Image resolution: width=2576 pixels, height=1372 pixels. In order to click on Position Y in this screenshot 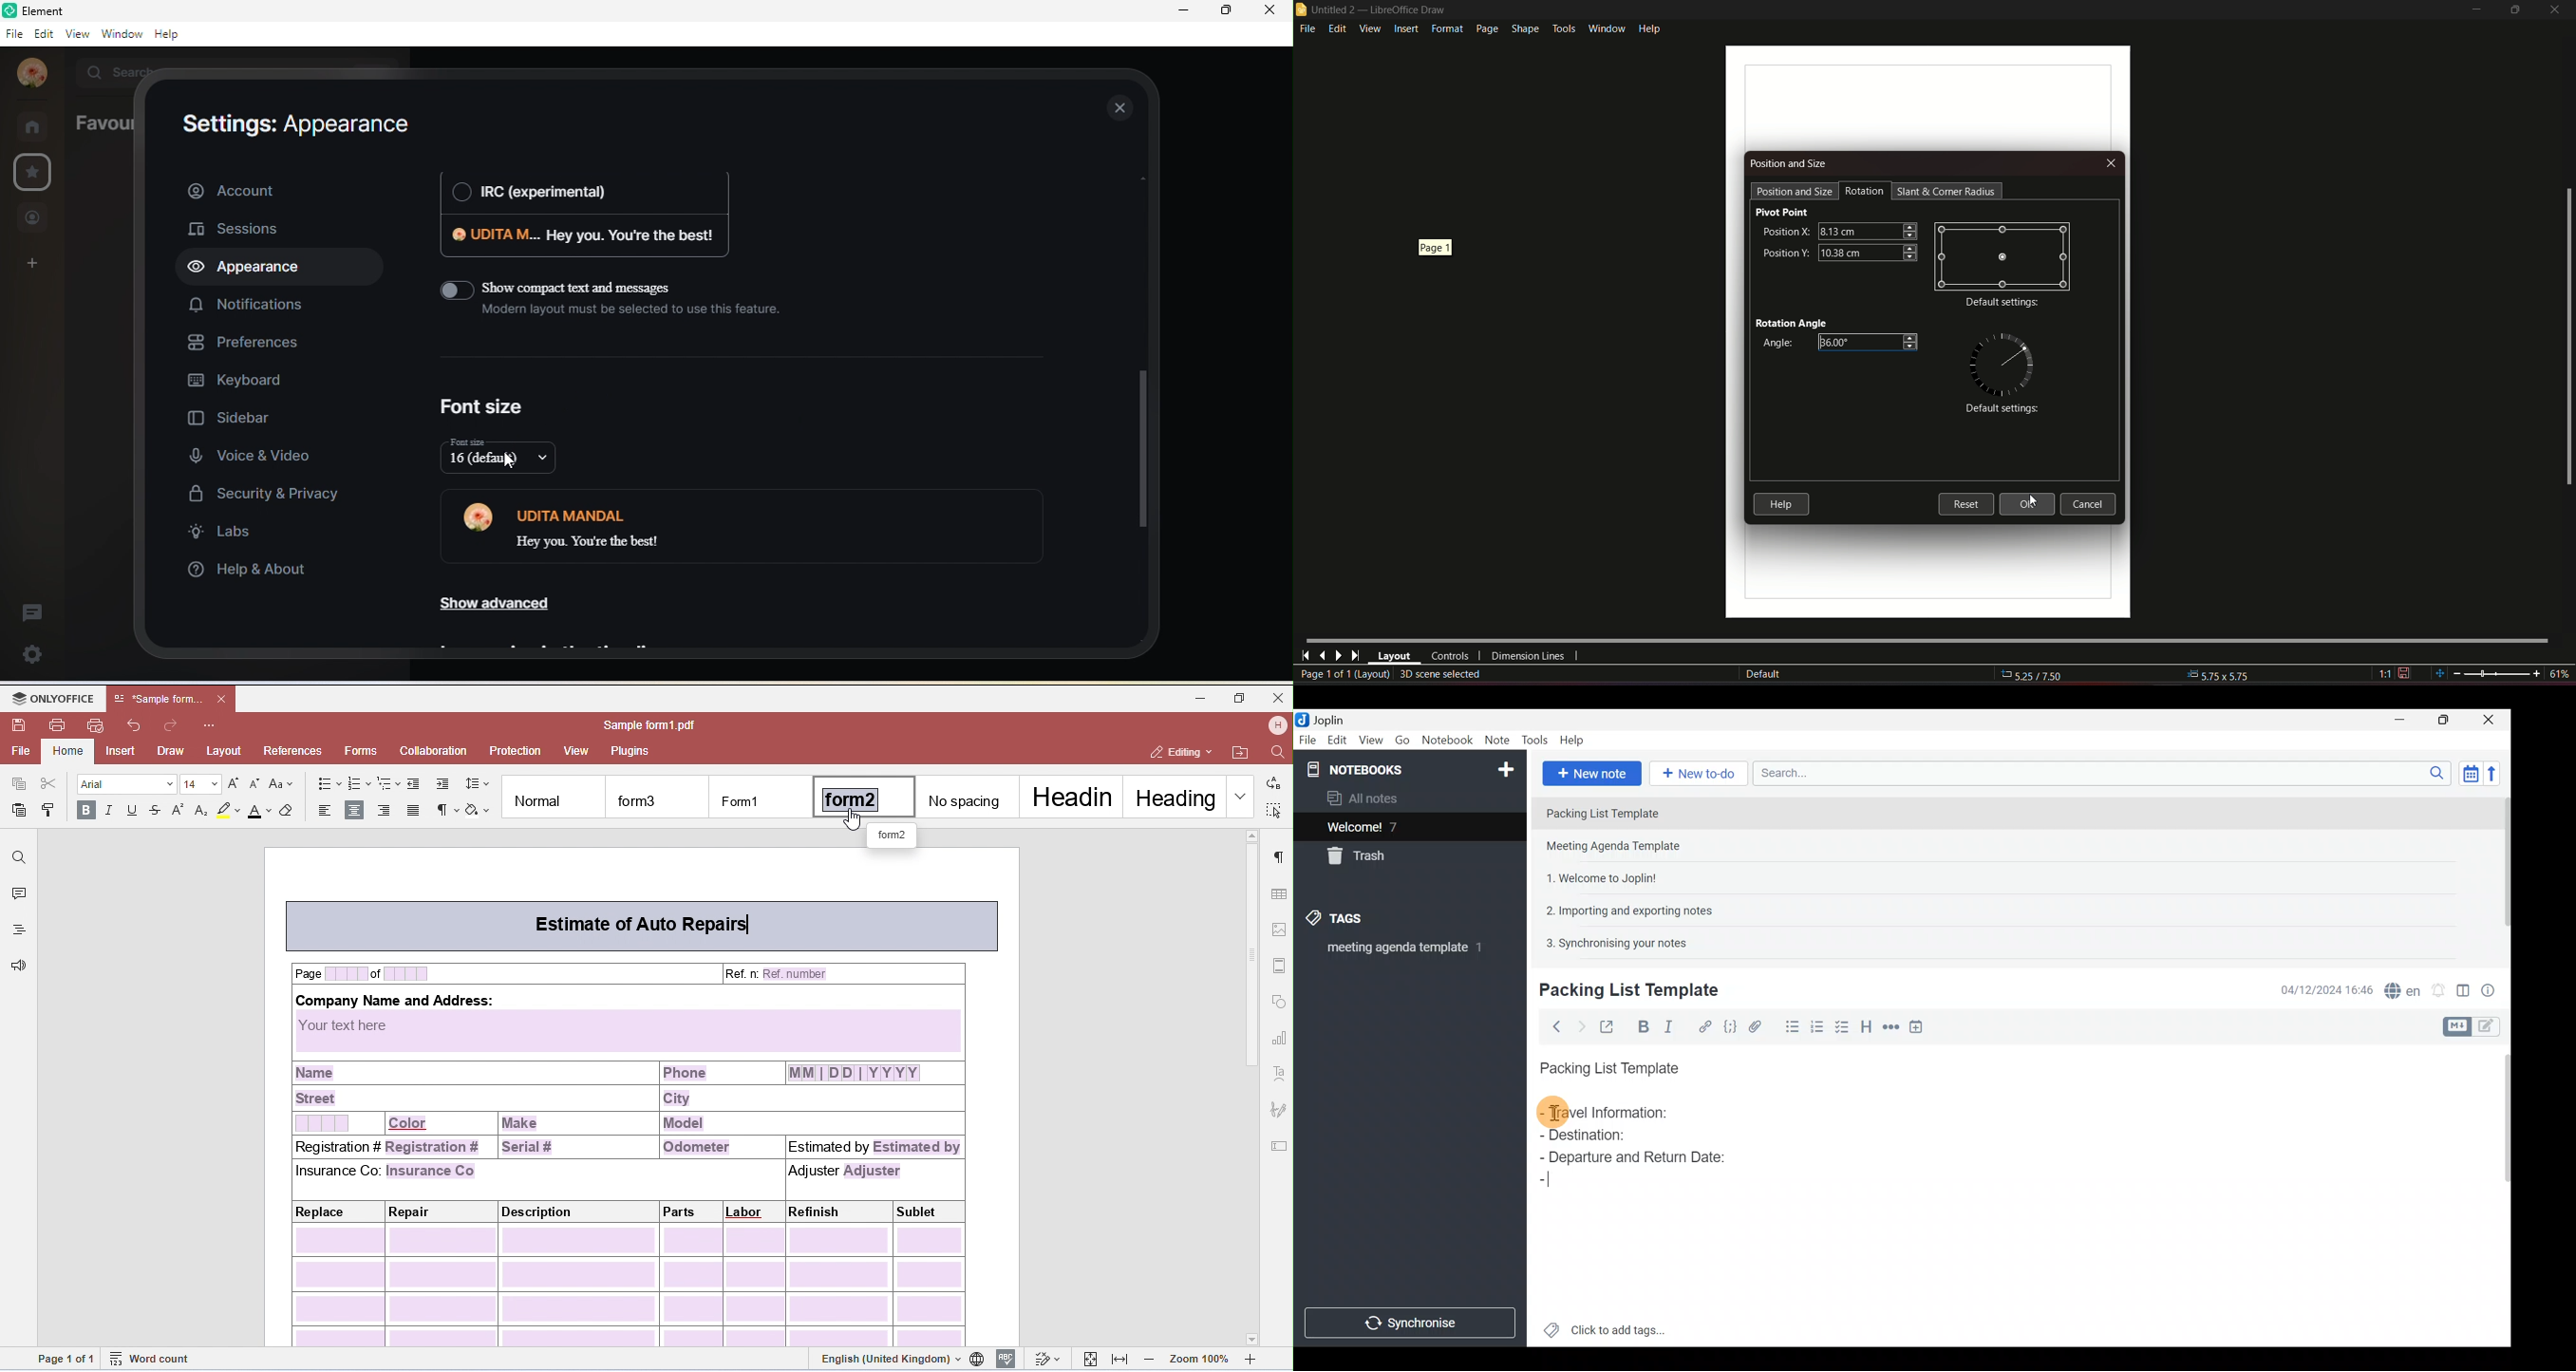, I will do `click(1786, 251)`.